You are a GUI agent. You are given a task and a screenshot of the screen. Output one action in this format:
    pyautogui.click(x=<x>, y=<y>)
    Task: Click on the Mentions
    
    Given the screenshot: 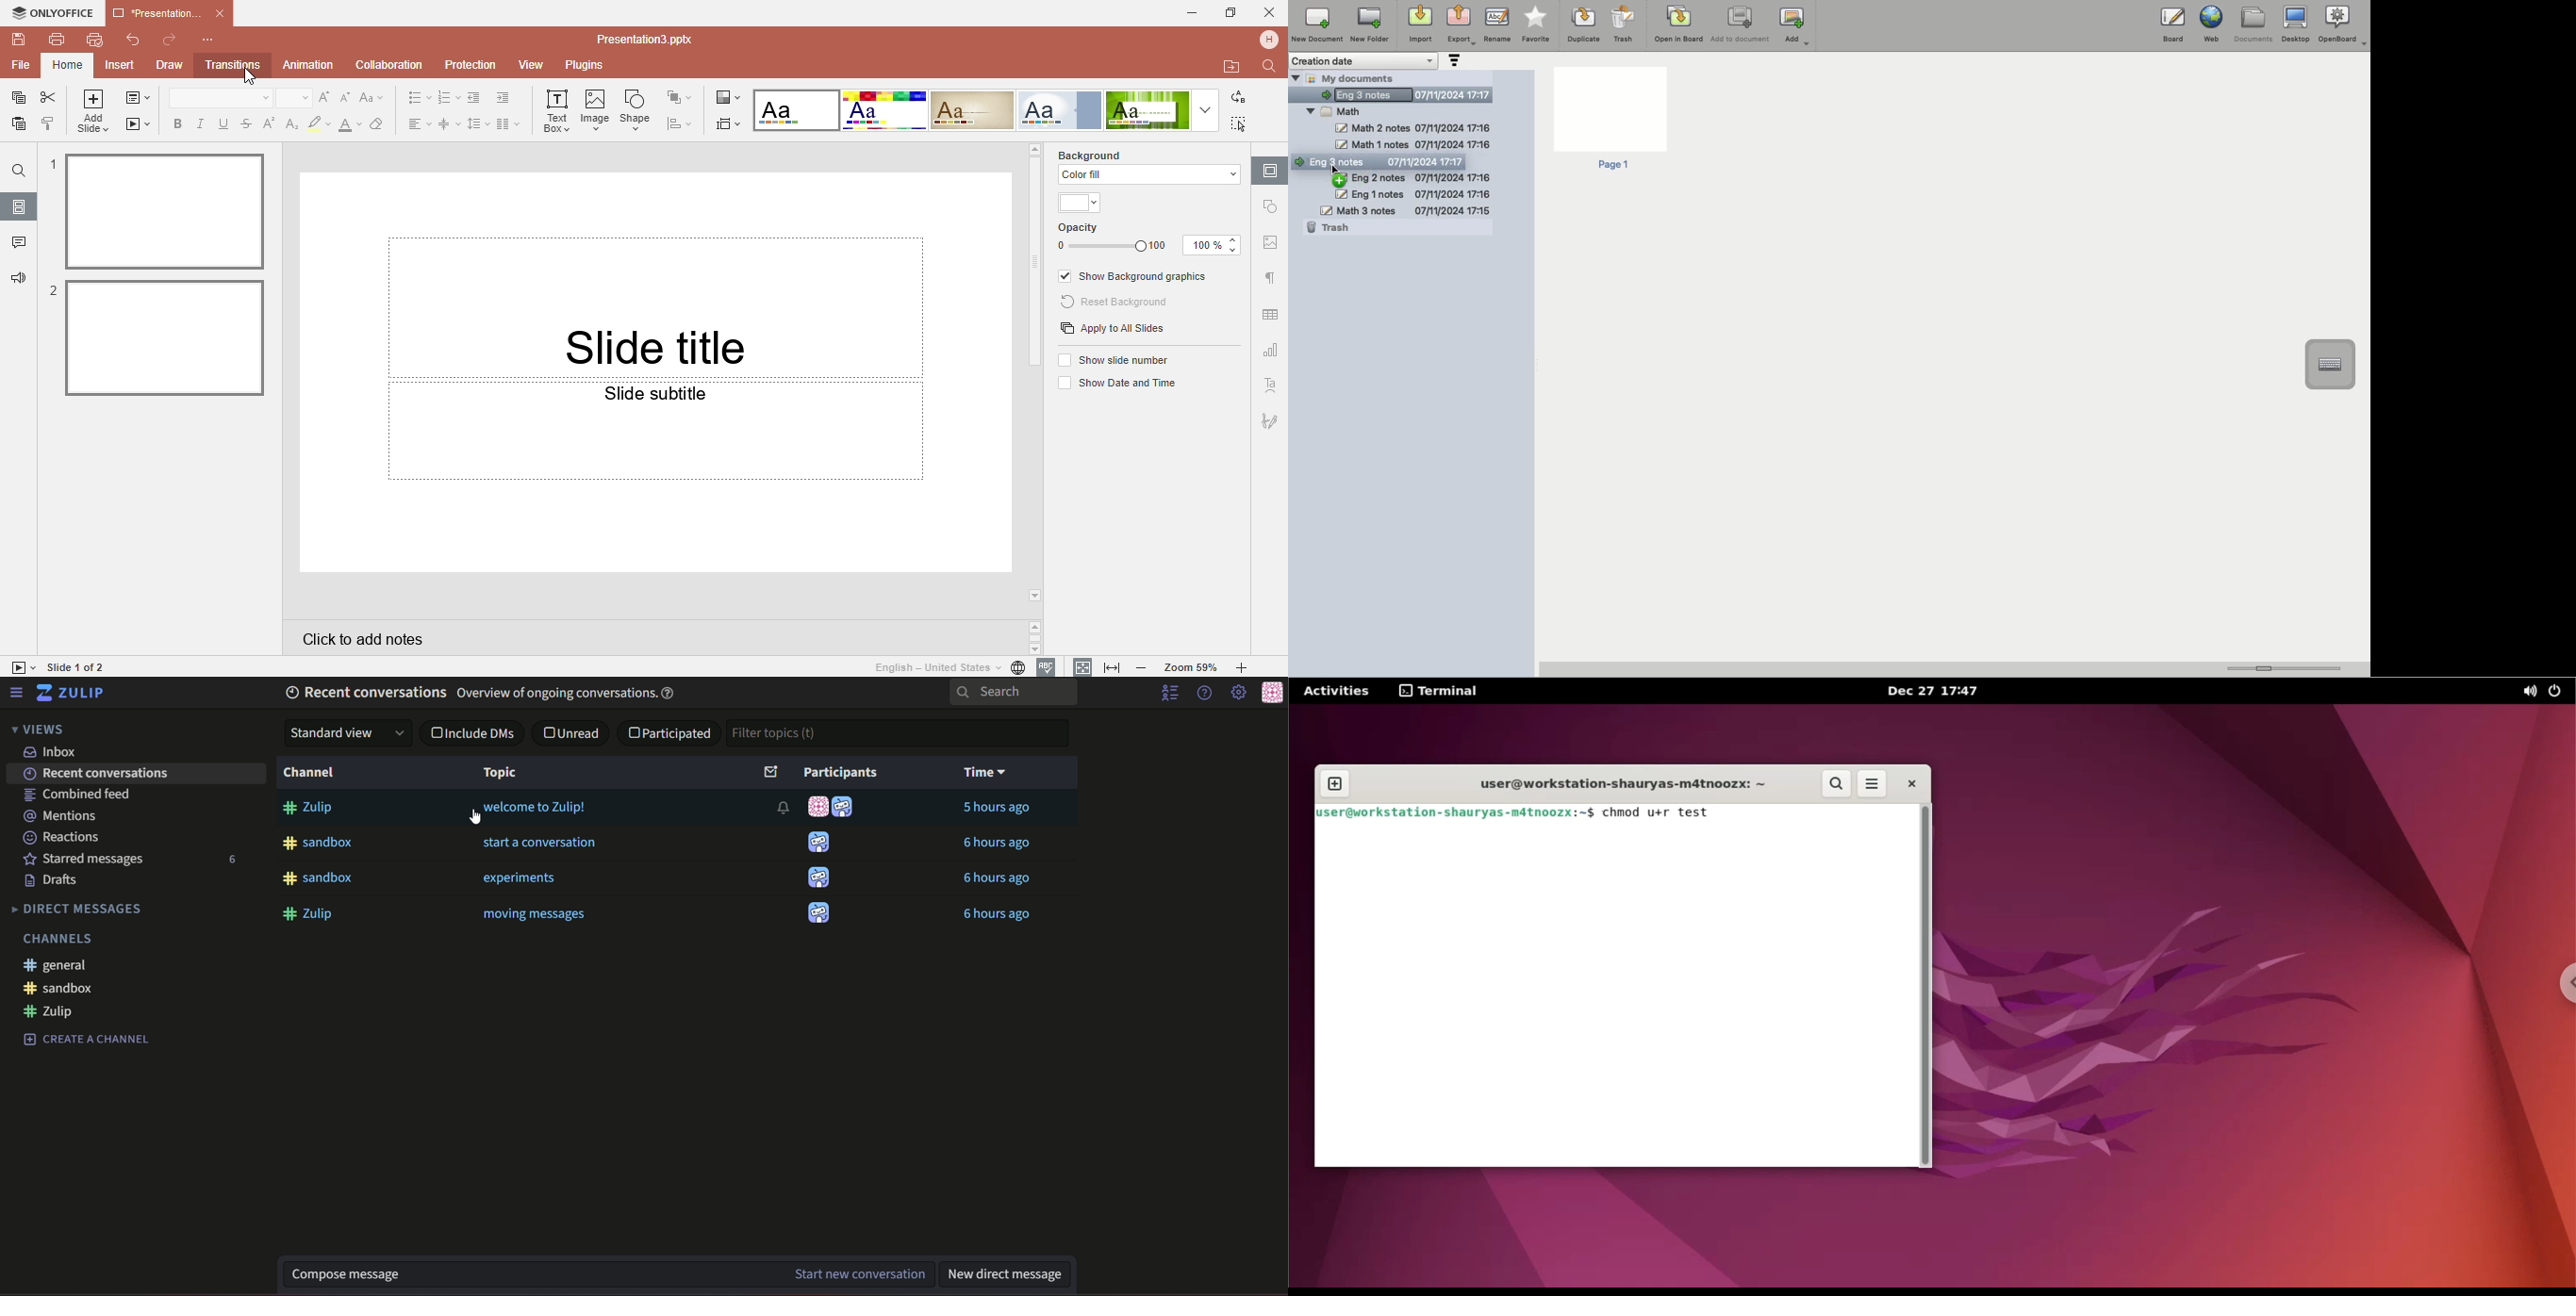 What is the action you would take?
    pyautogui.click(x=61, y=814)
    